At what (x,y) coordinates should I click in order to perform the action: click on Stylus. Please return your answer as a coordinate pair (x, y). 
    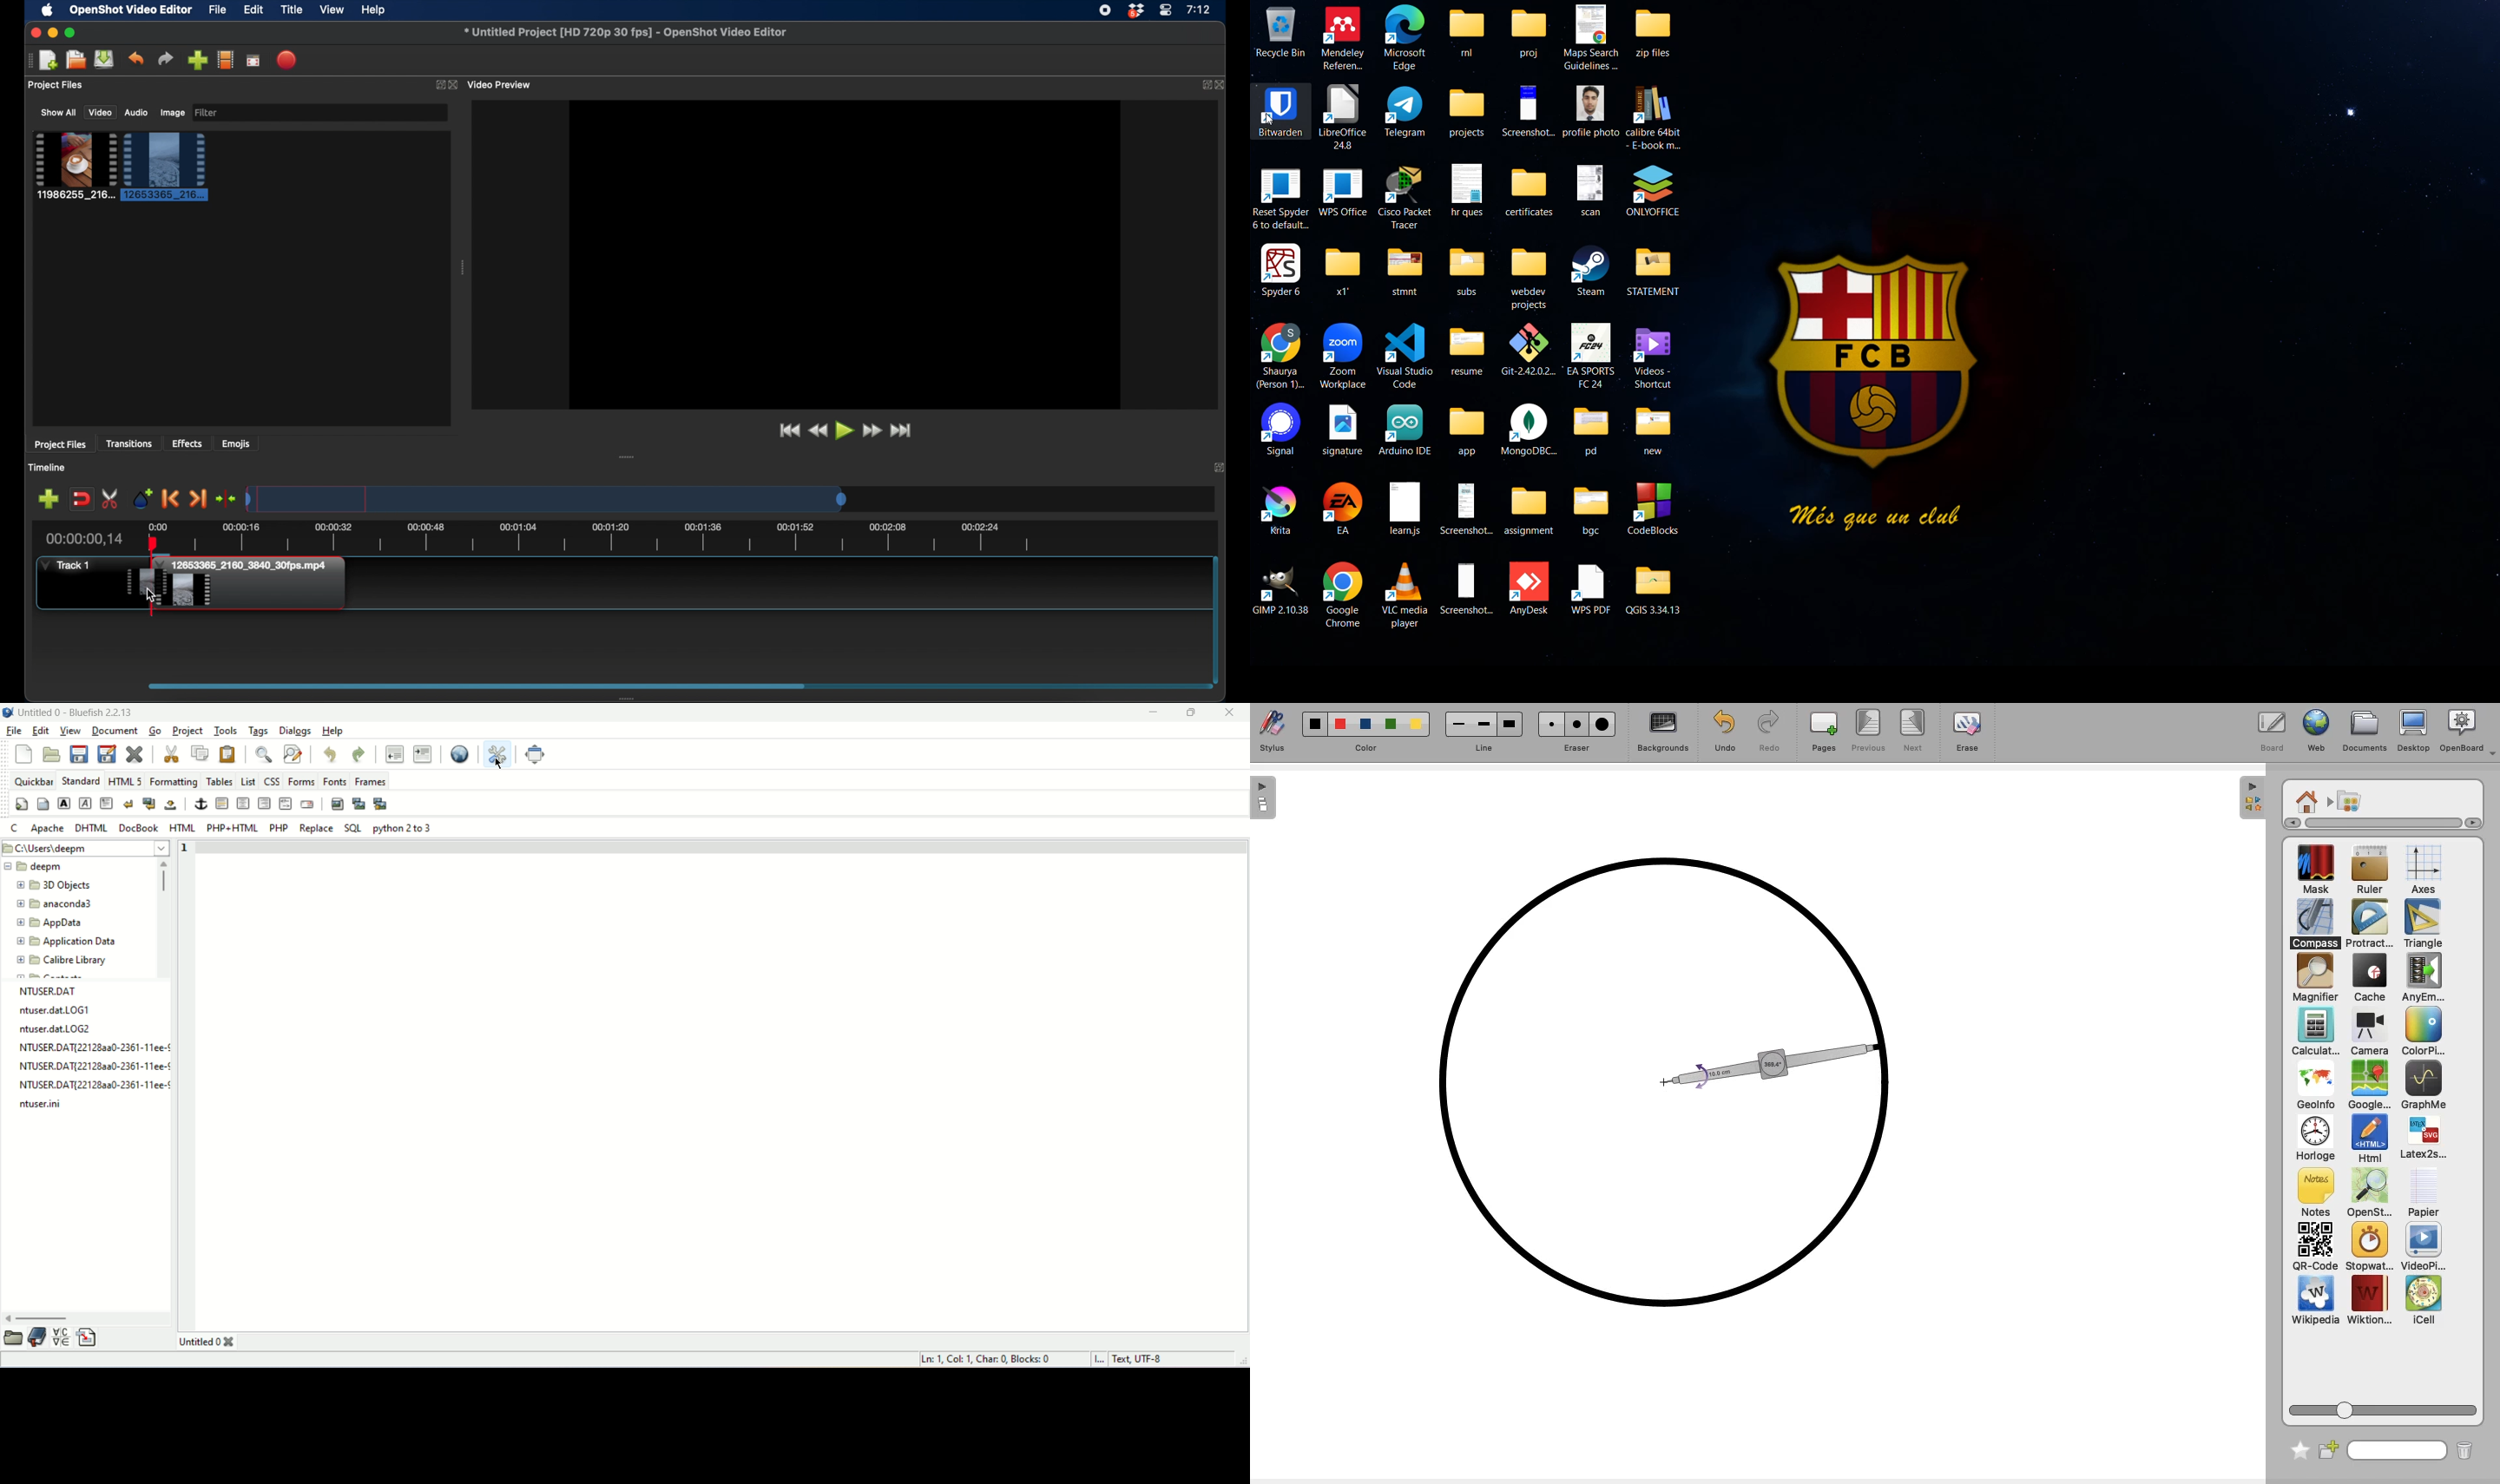
    Looking at the image, I should click on (1276, 732).